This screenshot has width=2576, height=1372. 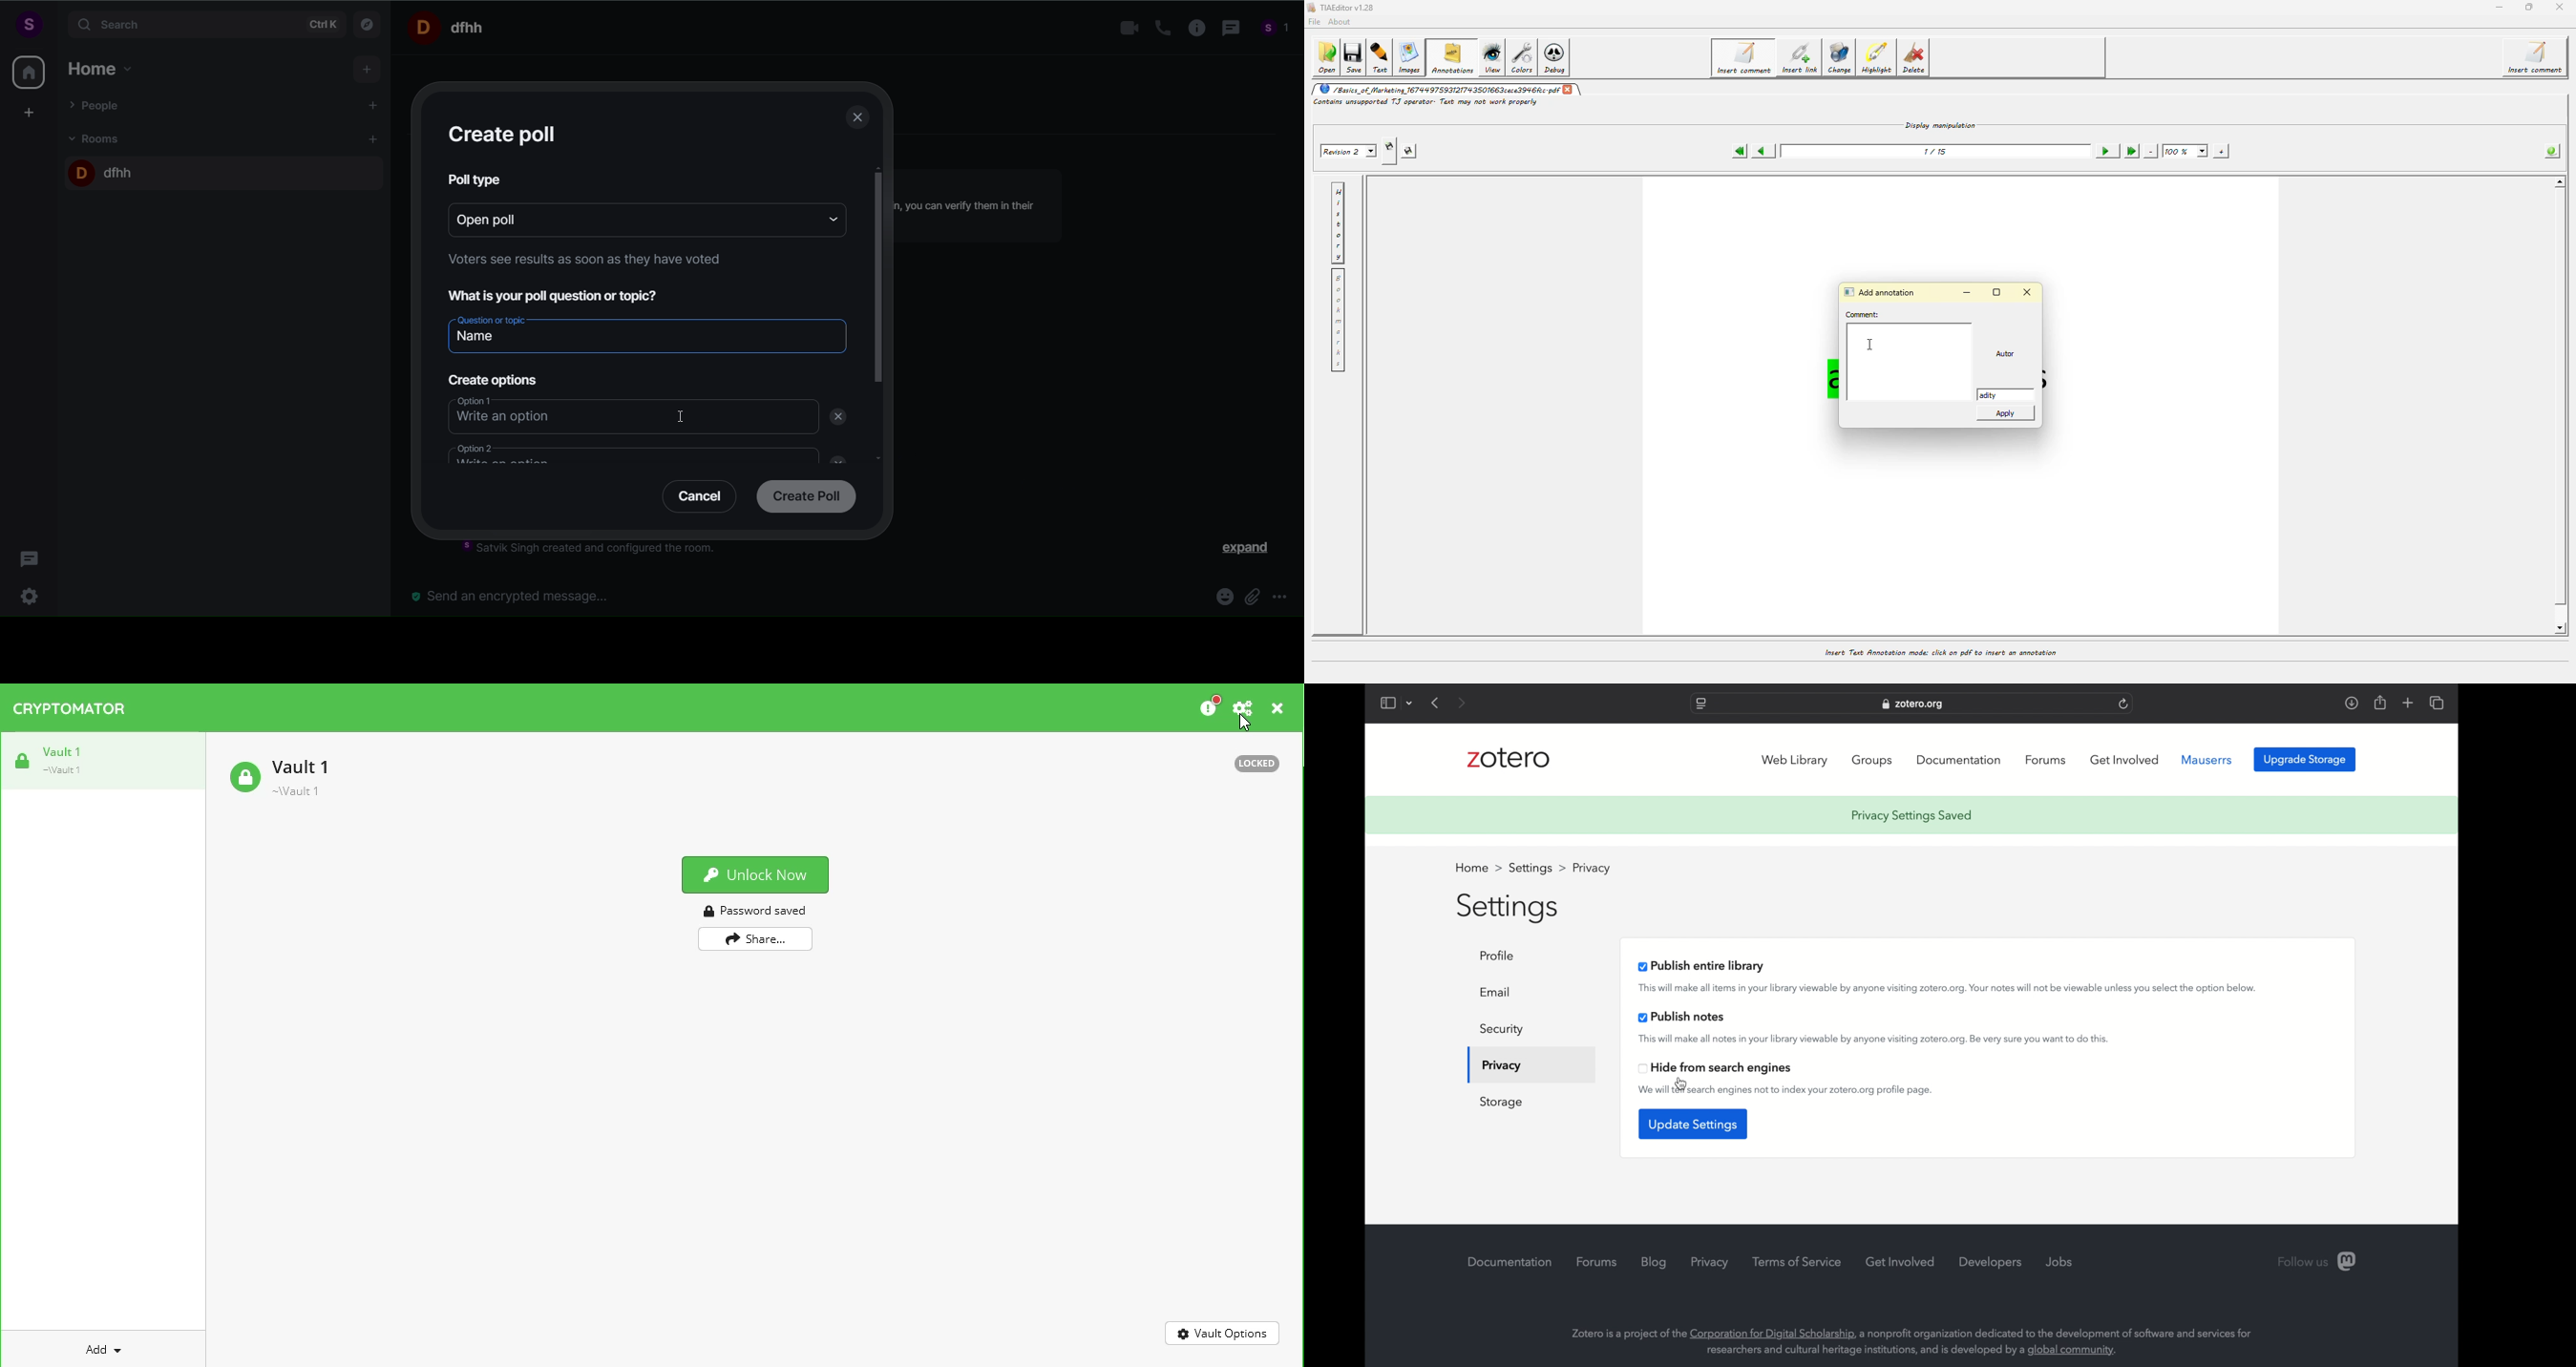 What do you see at coordinates (1254, 596) in the screenshot?
I see `attachment` at bounding box center [1254, 596].